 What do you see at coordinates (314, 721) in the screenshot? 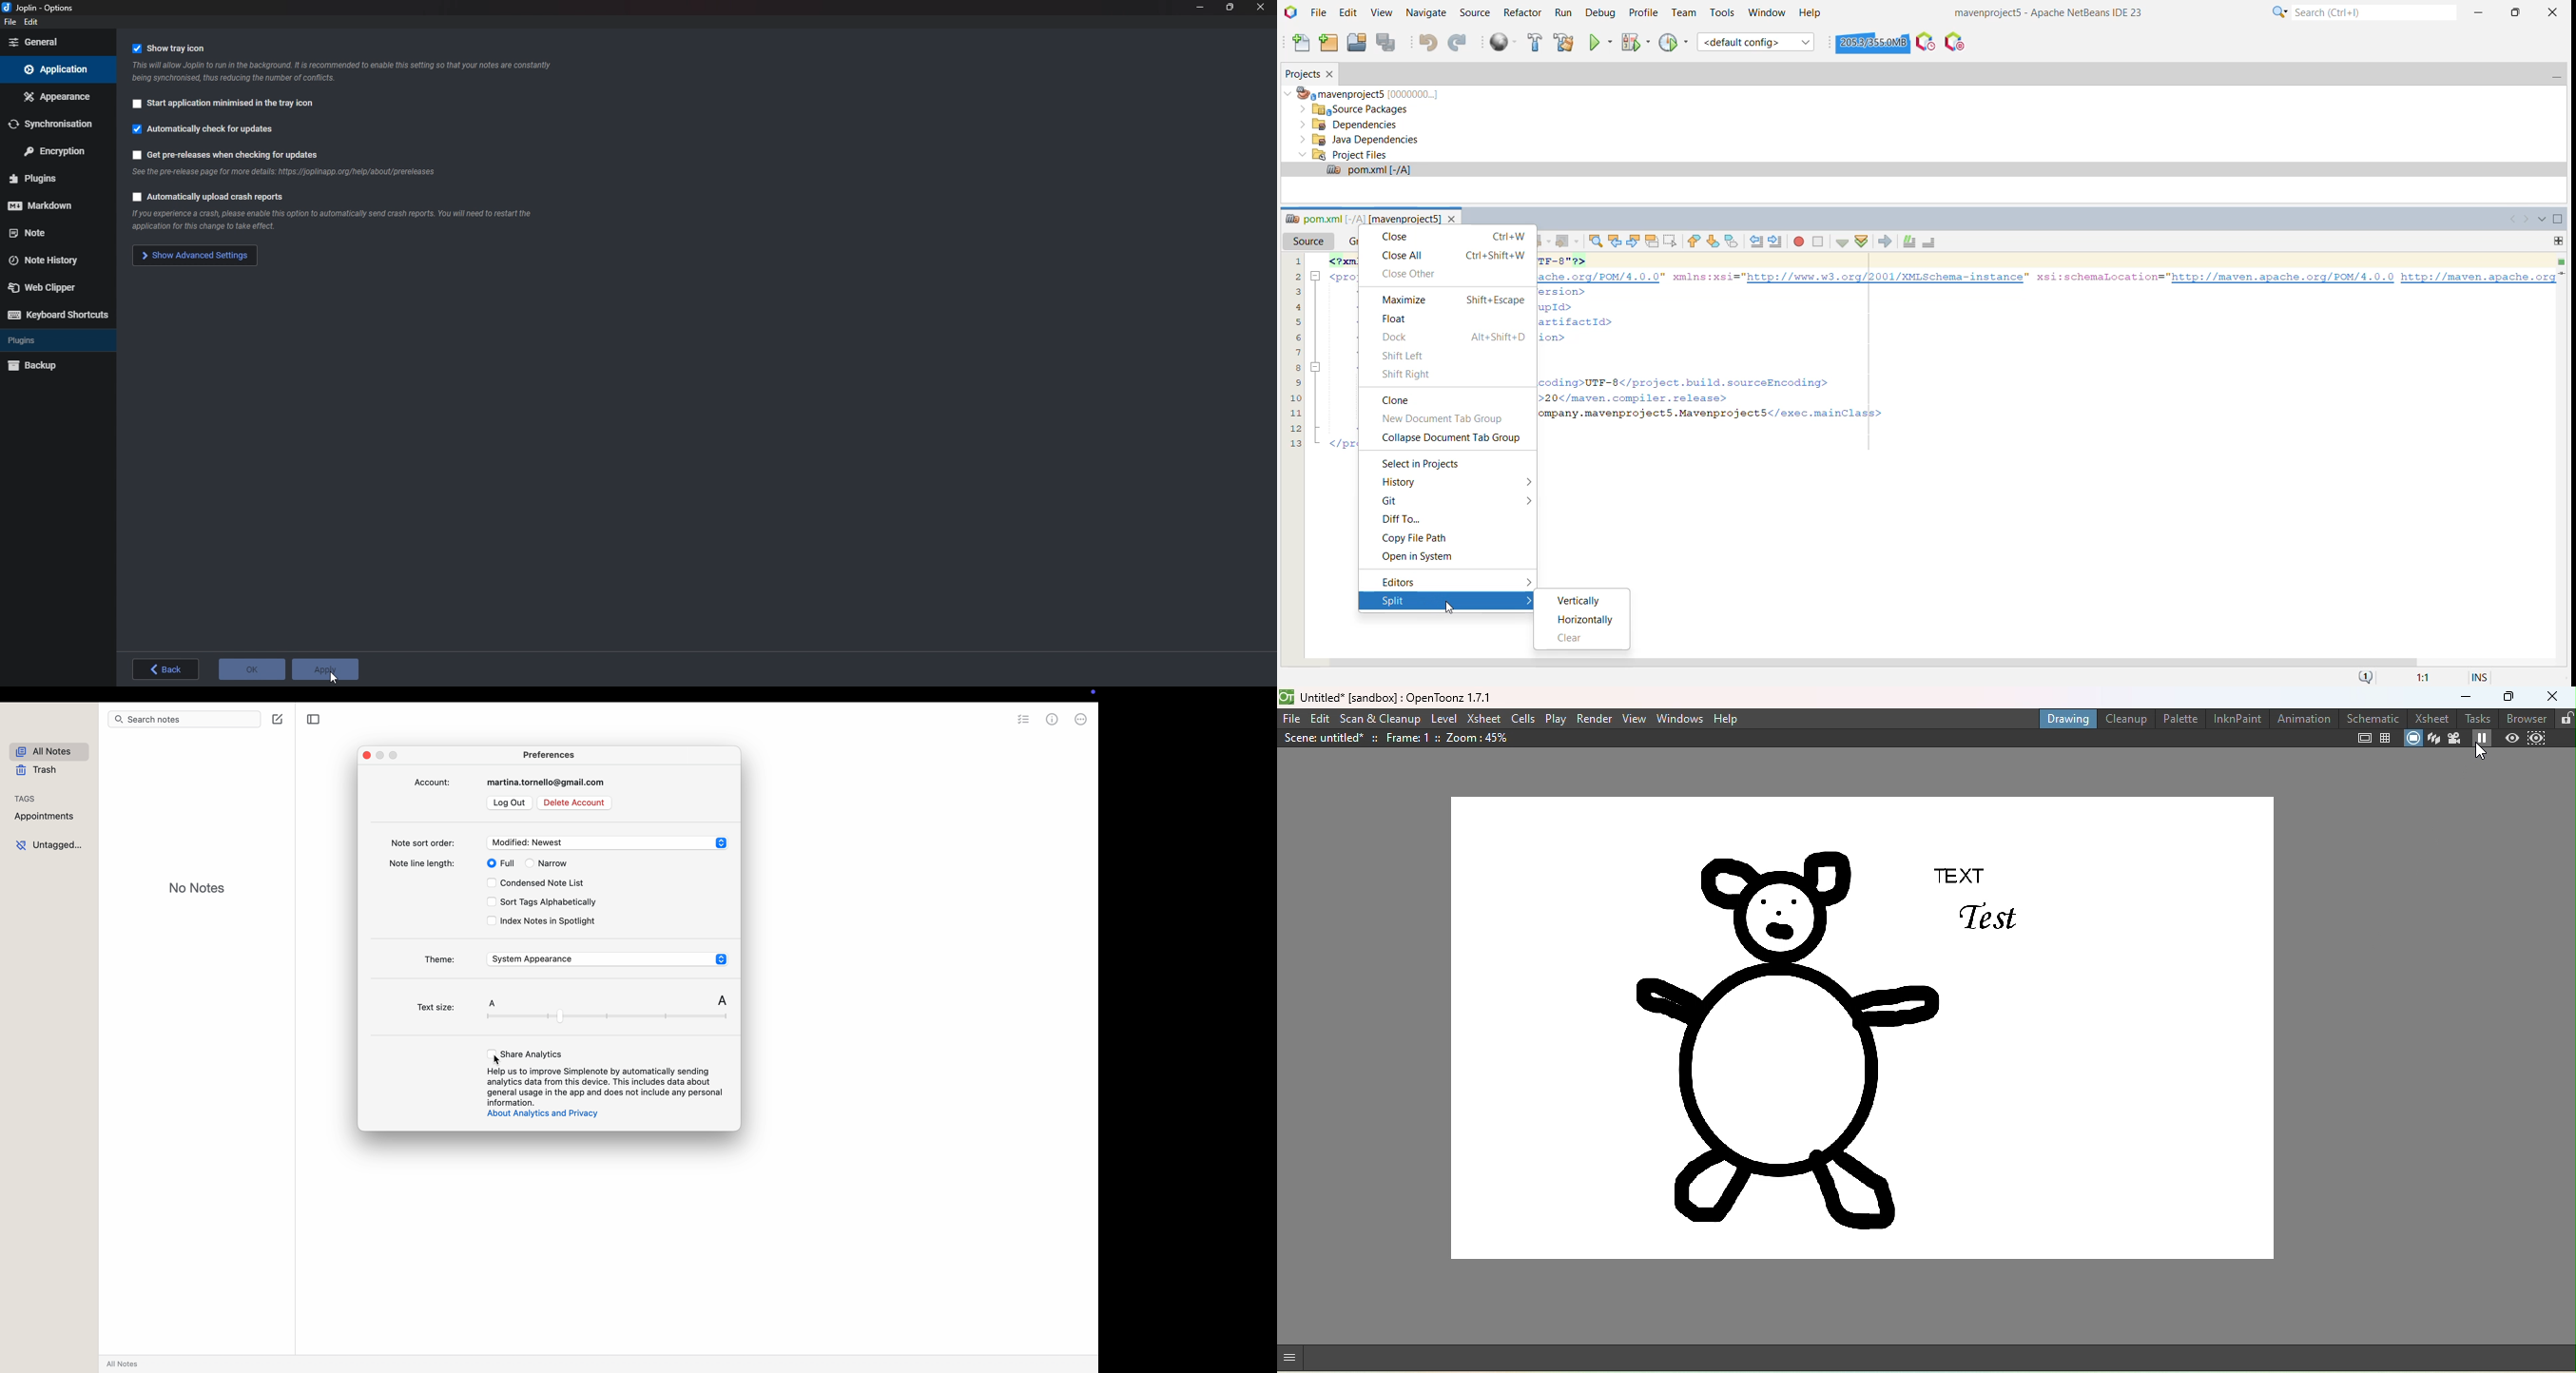
I see `toggle sidebar` at bounding box center [314, 721].